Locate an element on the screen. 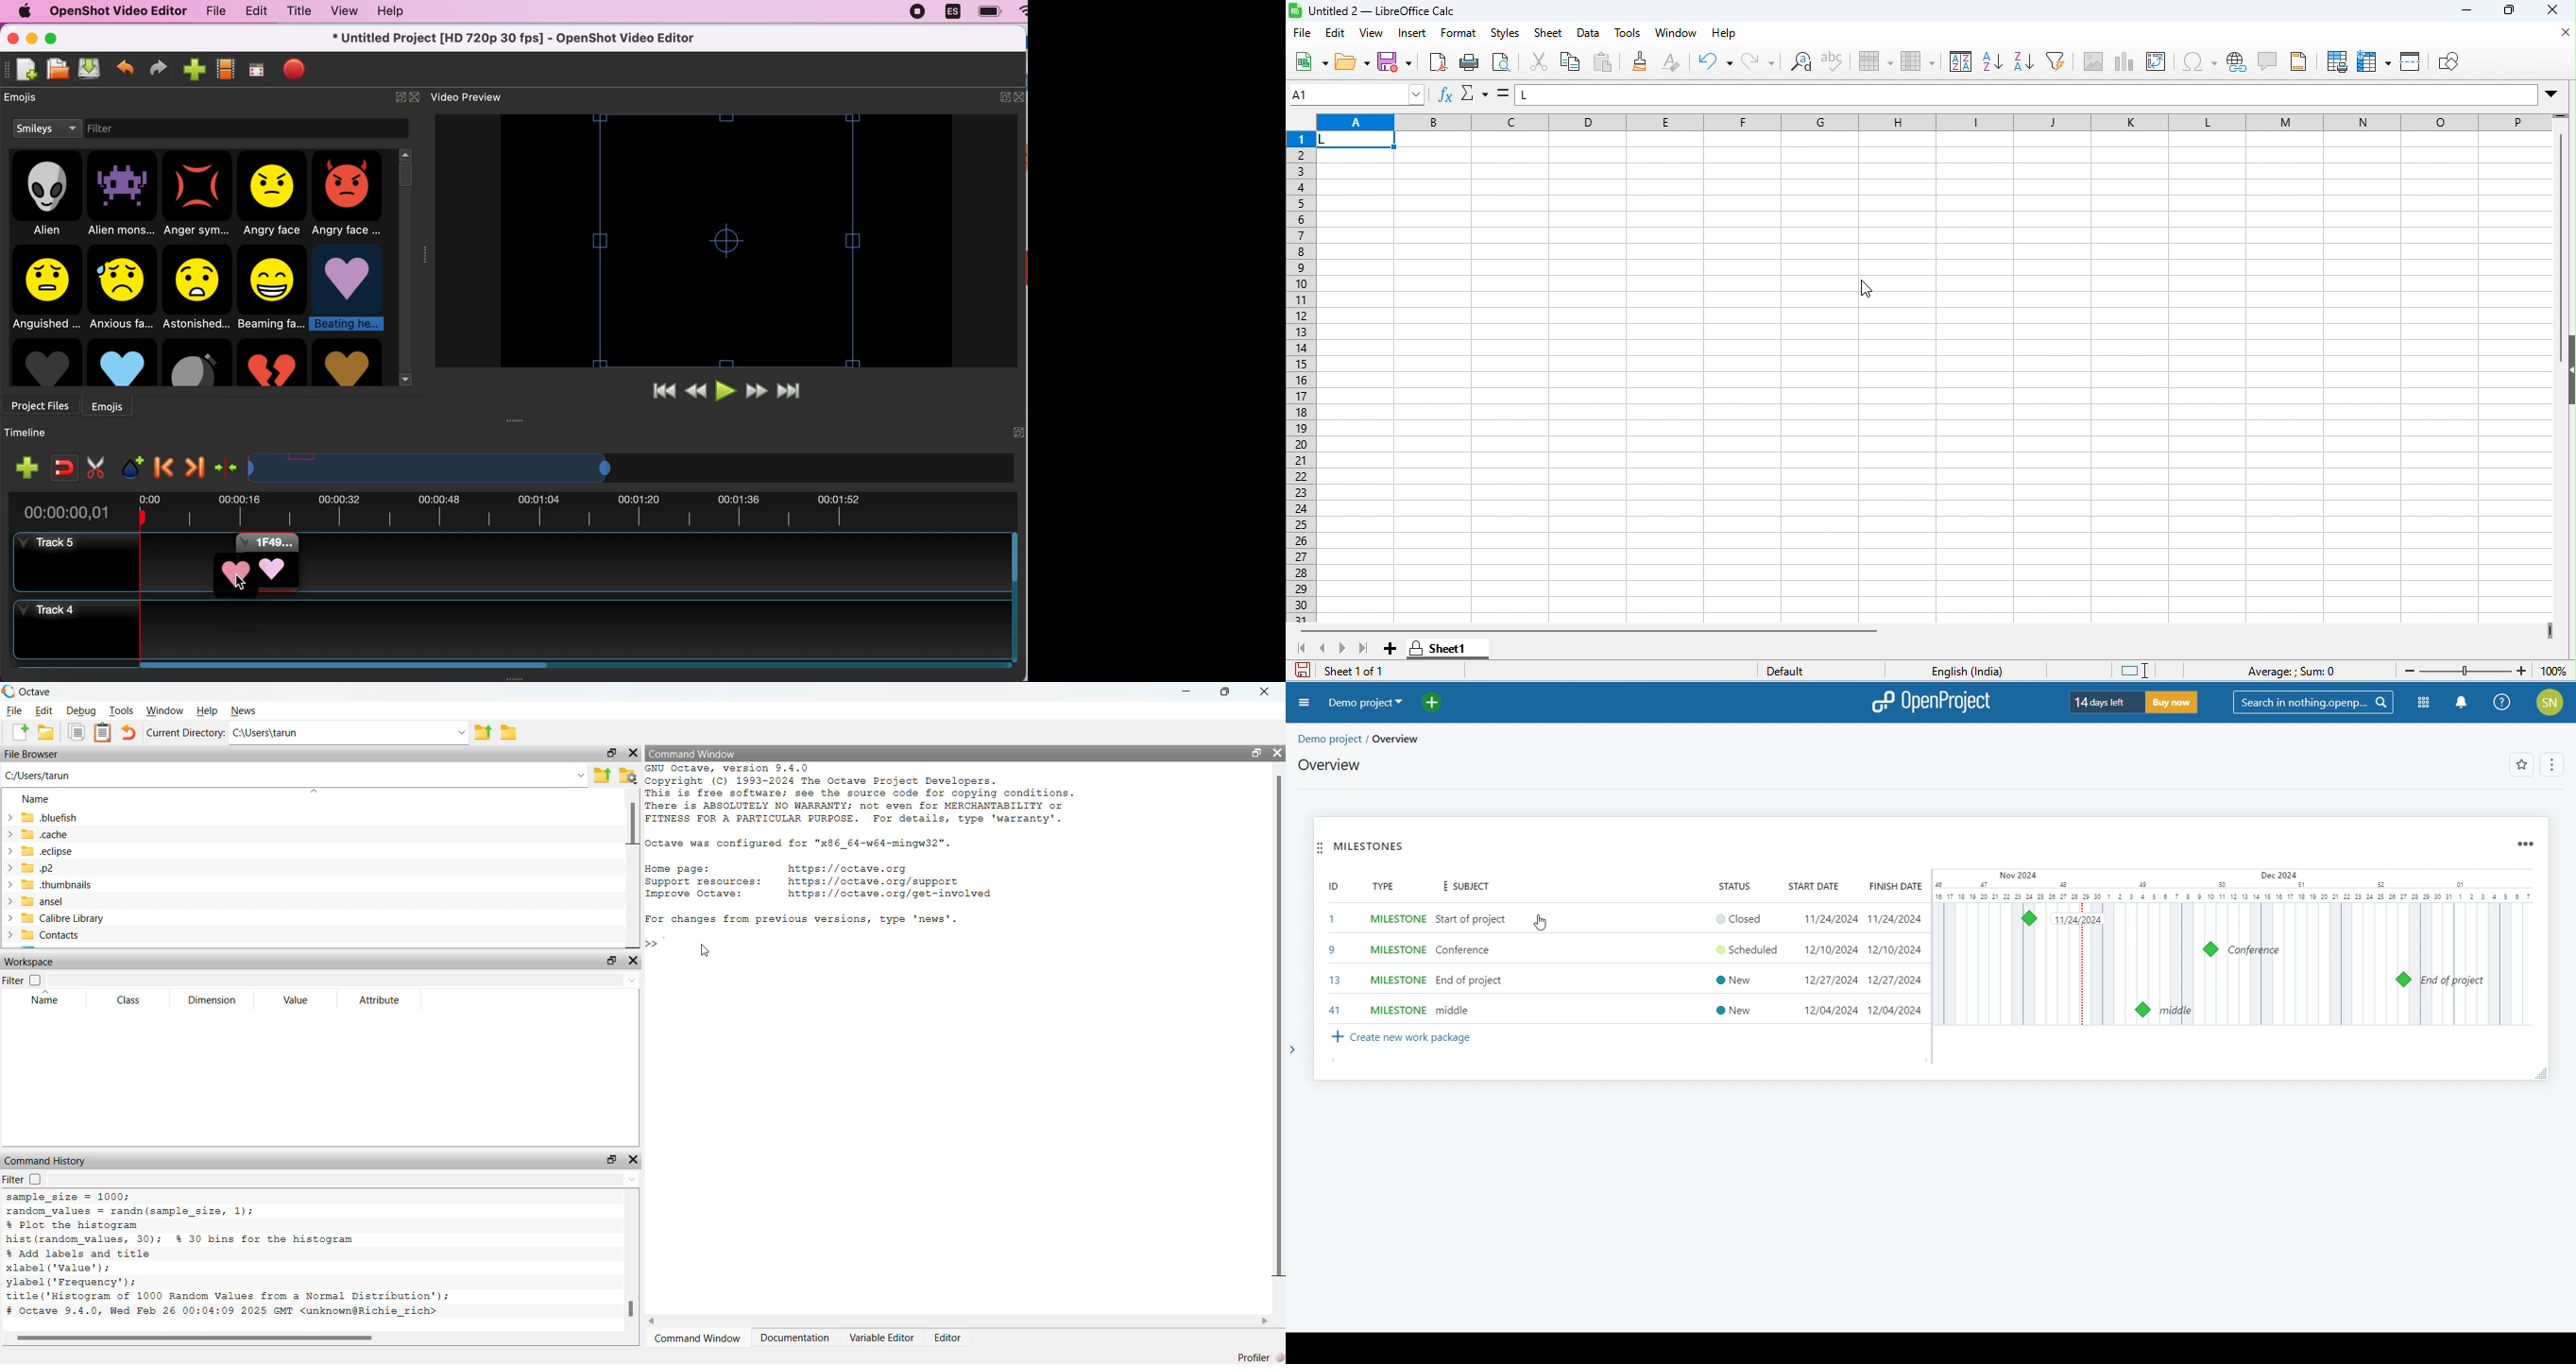 This screenshot has height=1372, width=2576. dropdown is located at coordinates (631, 1180).